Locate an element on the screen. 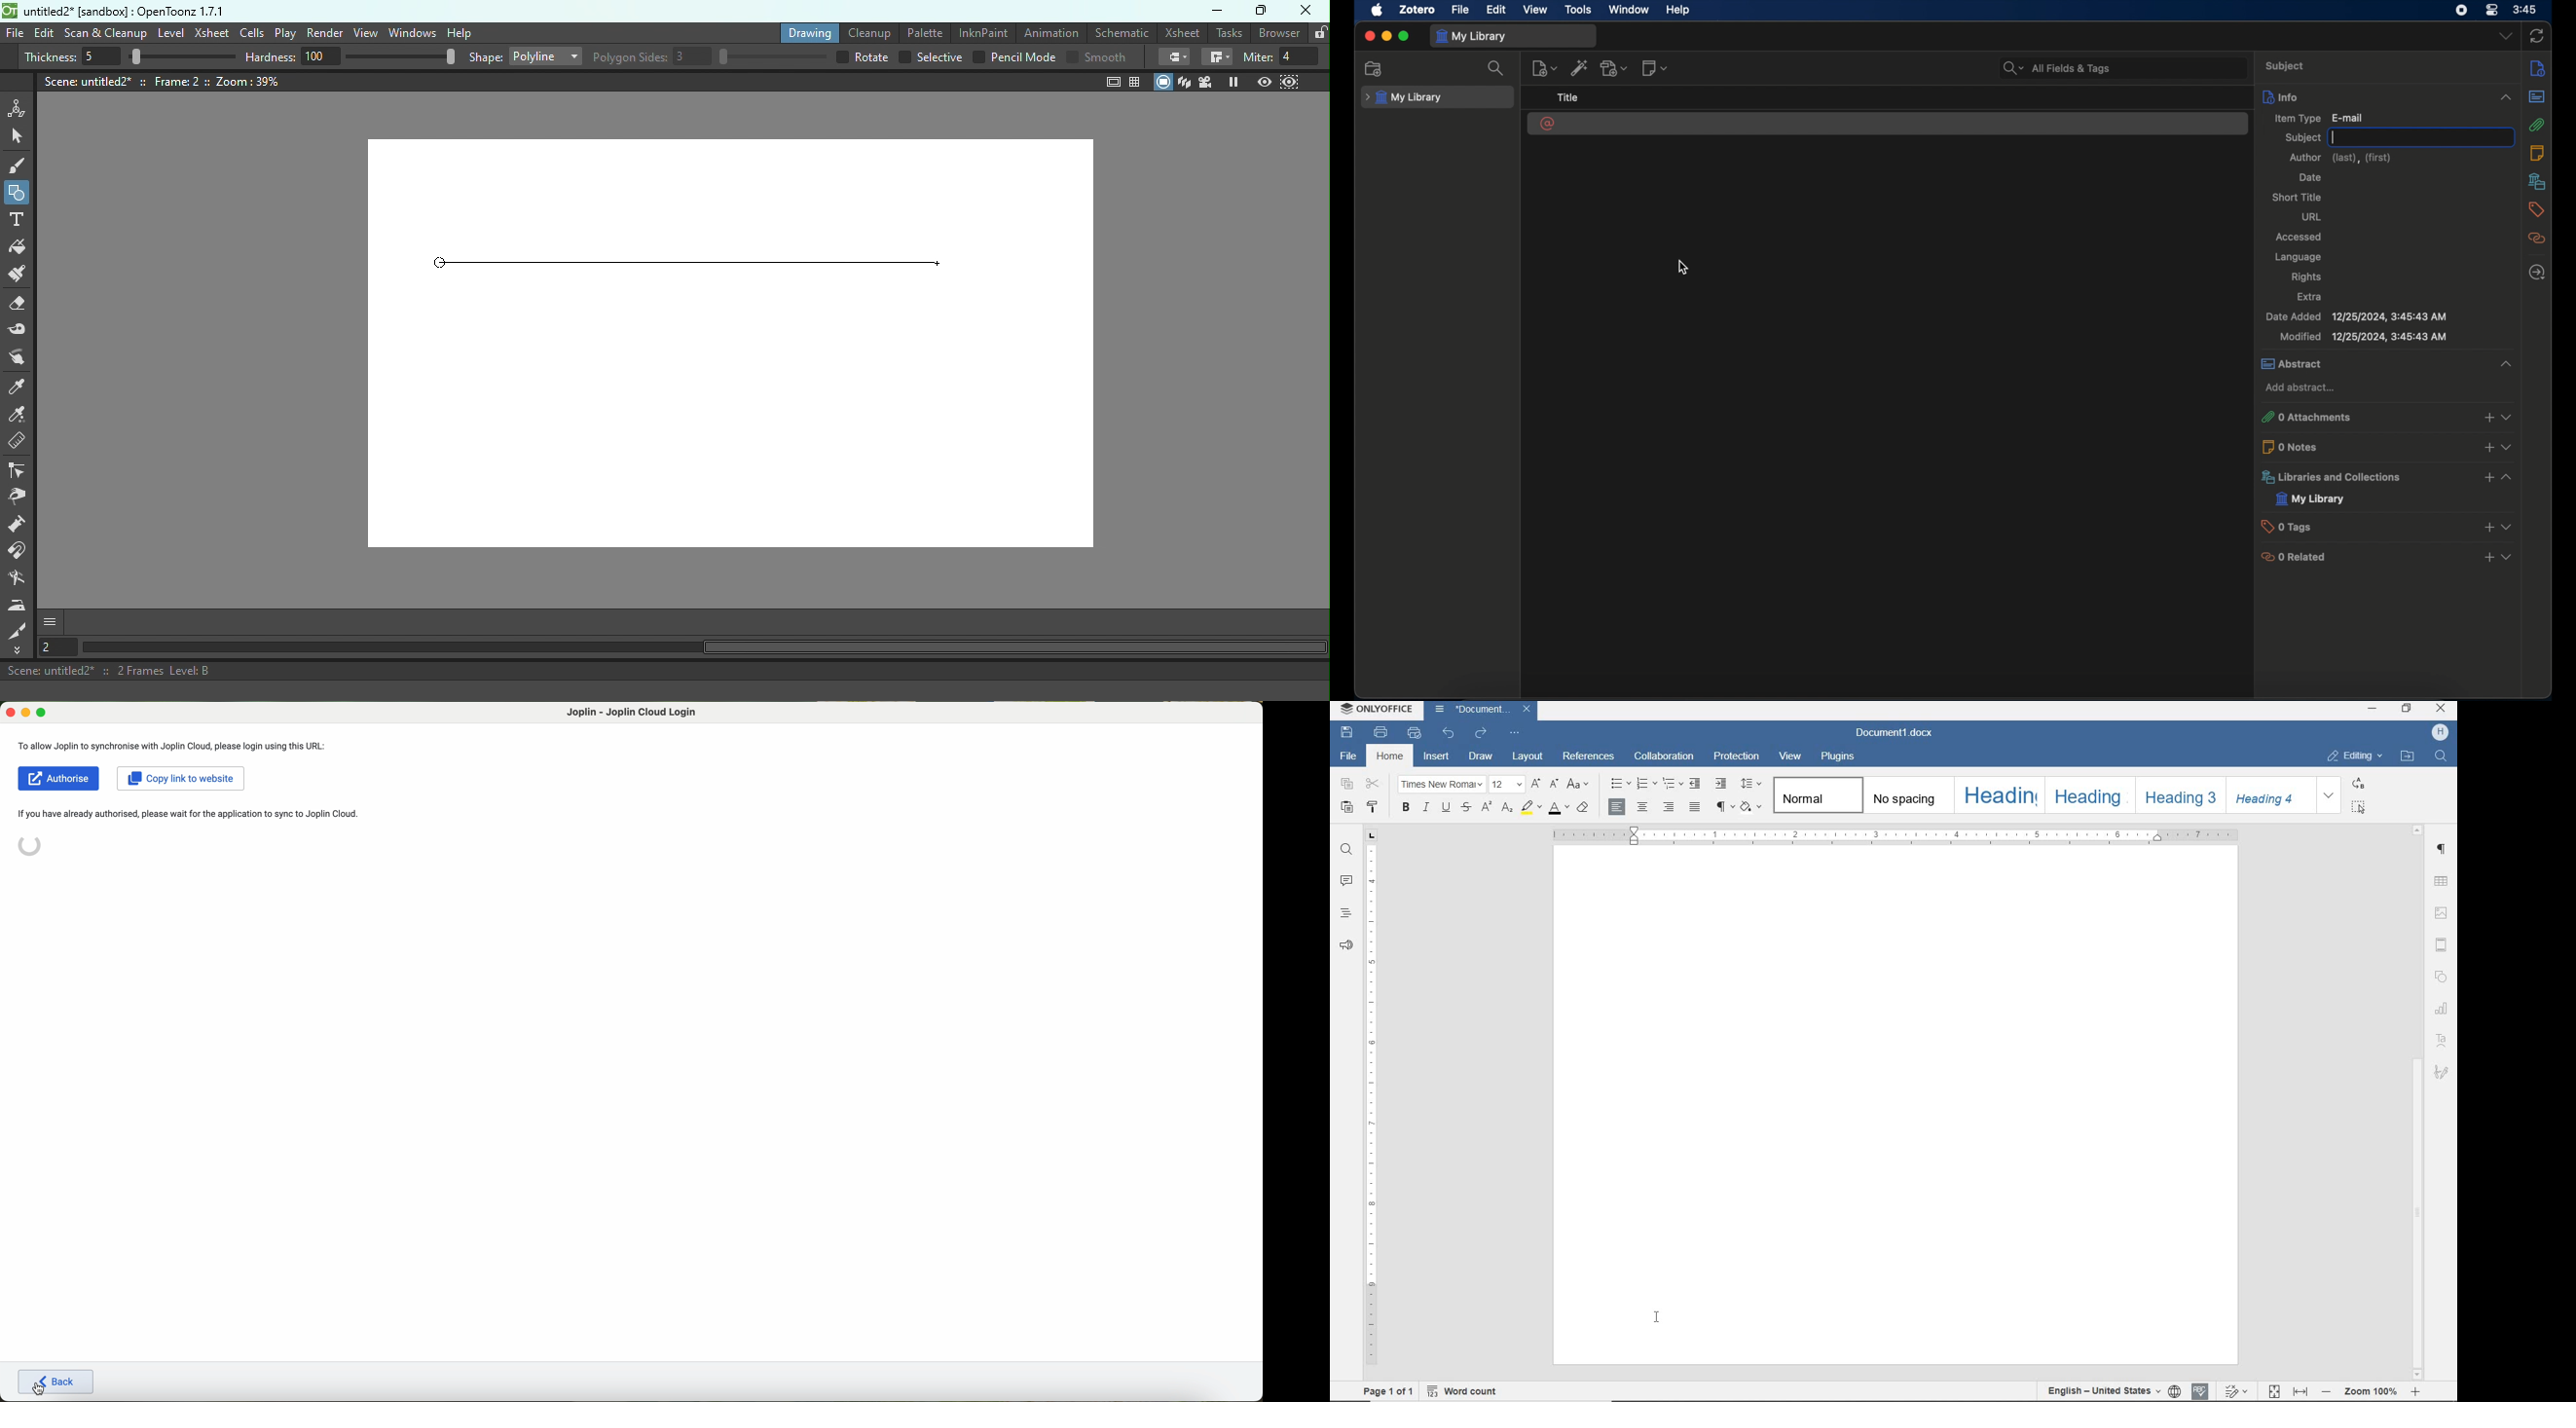 The height and width of the screenshot is (1428, 2576). Work area is located at coordinates (1896, 1106).